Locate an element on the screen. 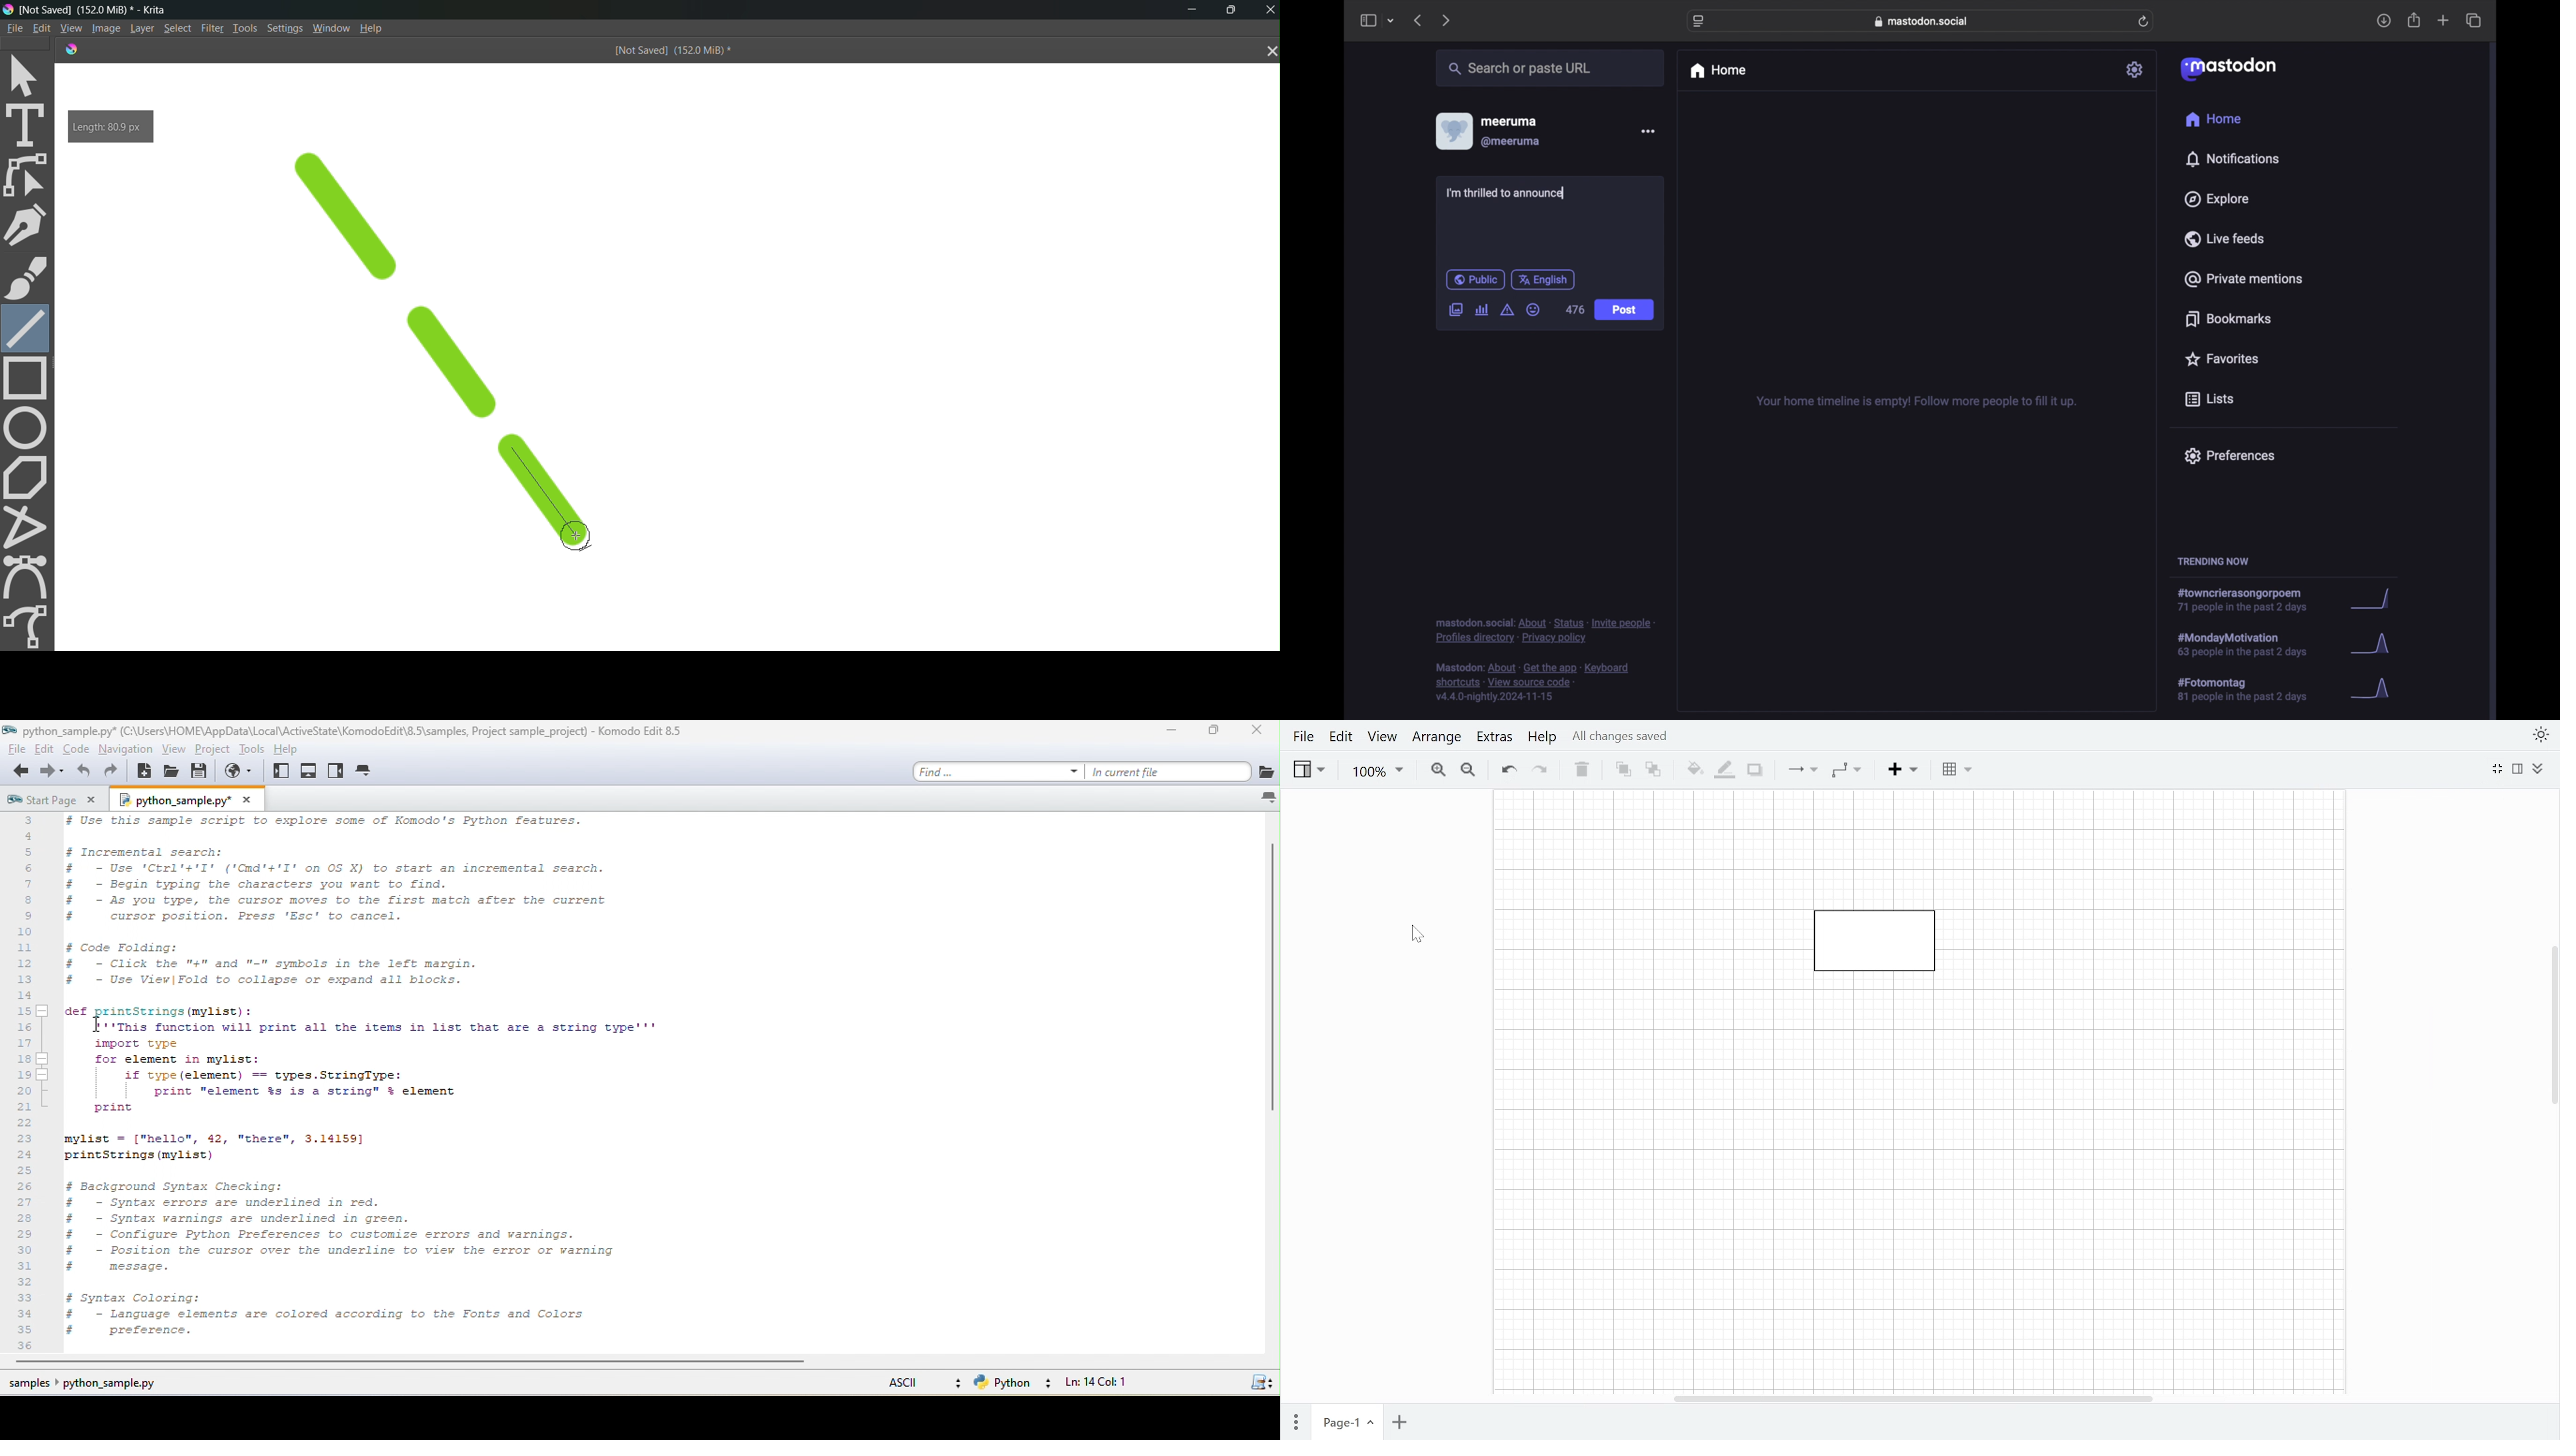 The width and height of the screenshot is (2576, 1456). Select is located at coordinates (178, 29).